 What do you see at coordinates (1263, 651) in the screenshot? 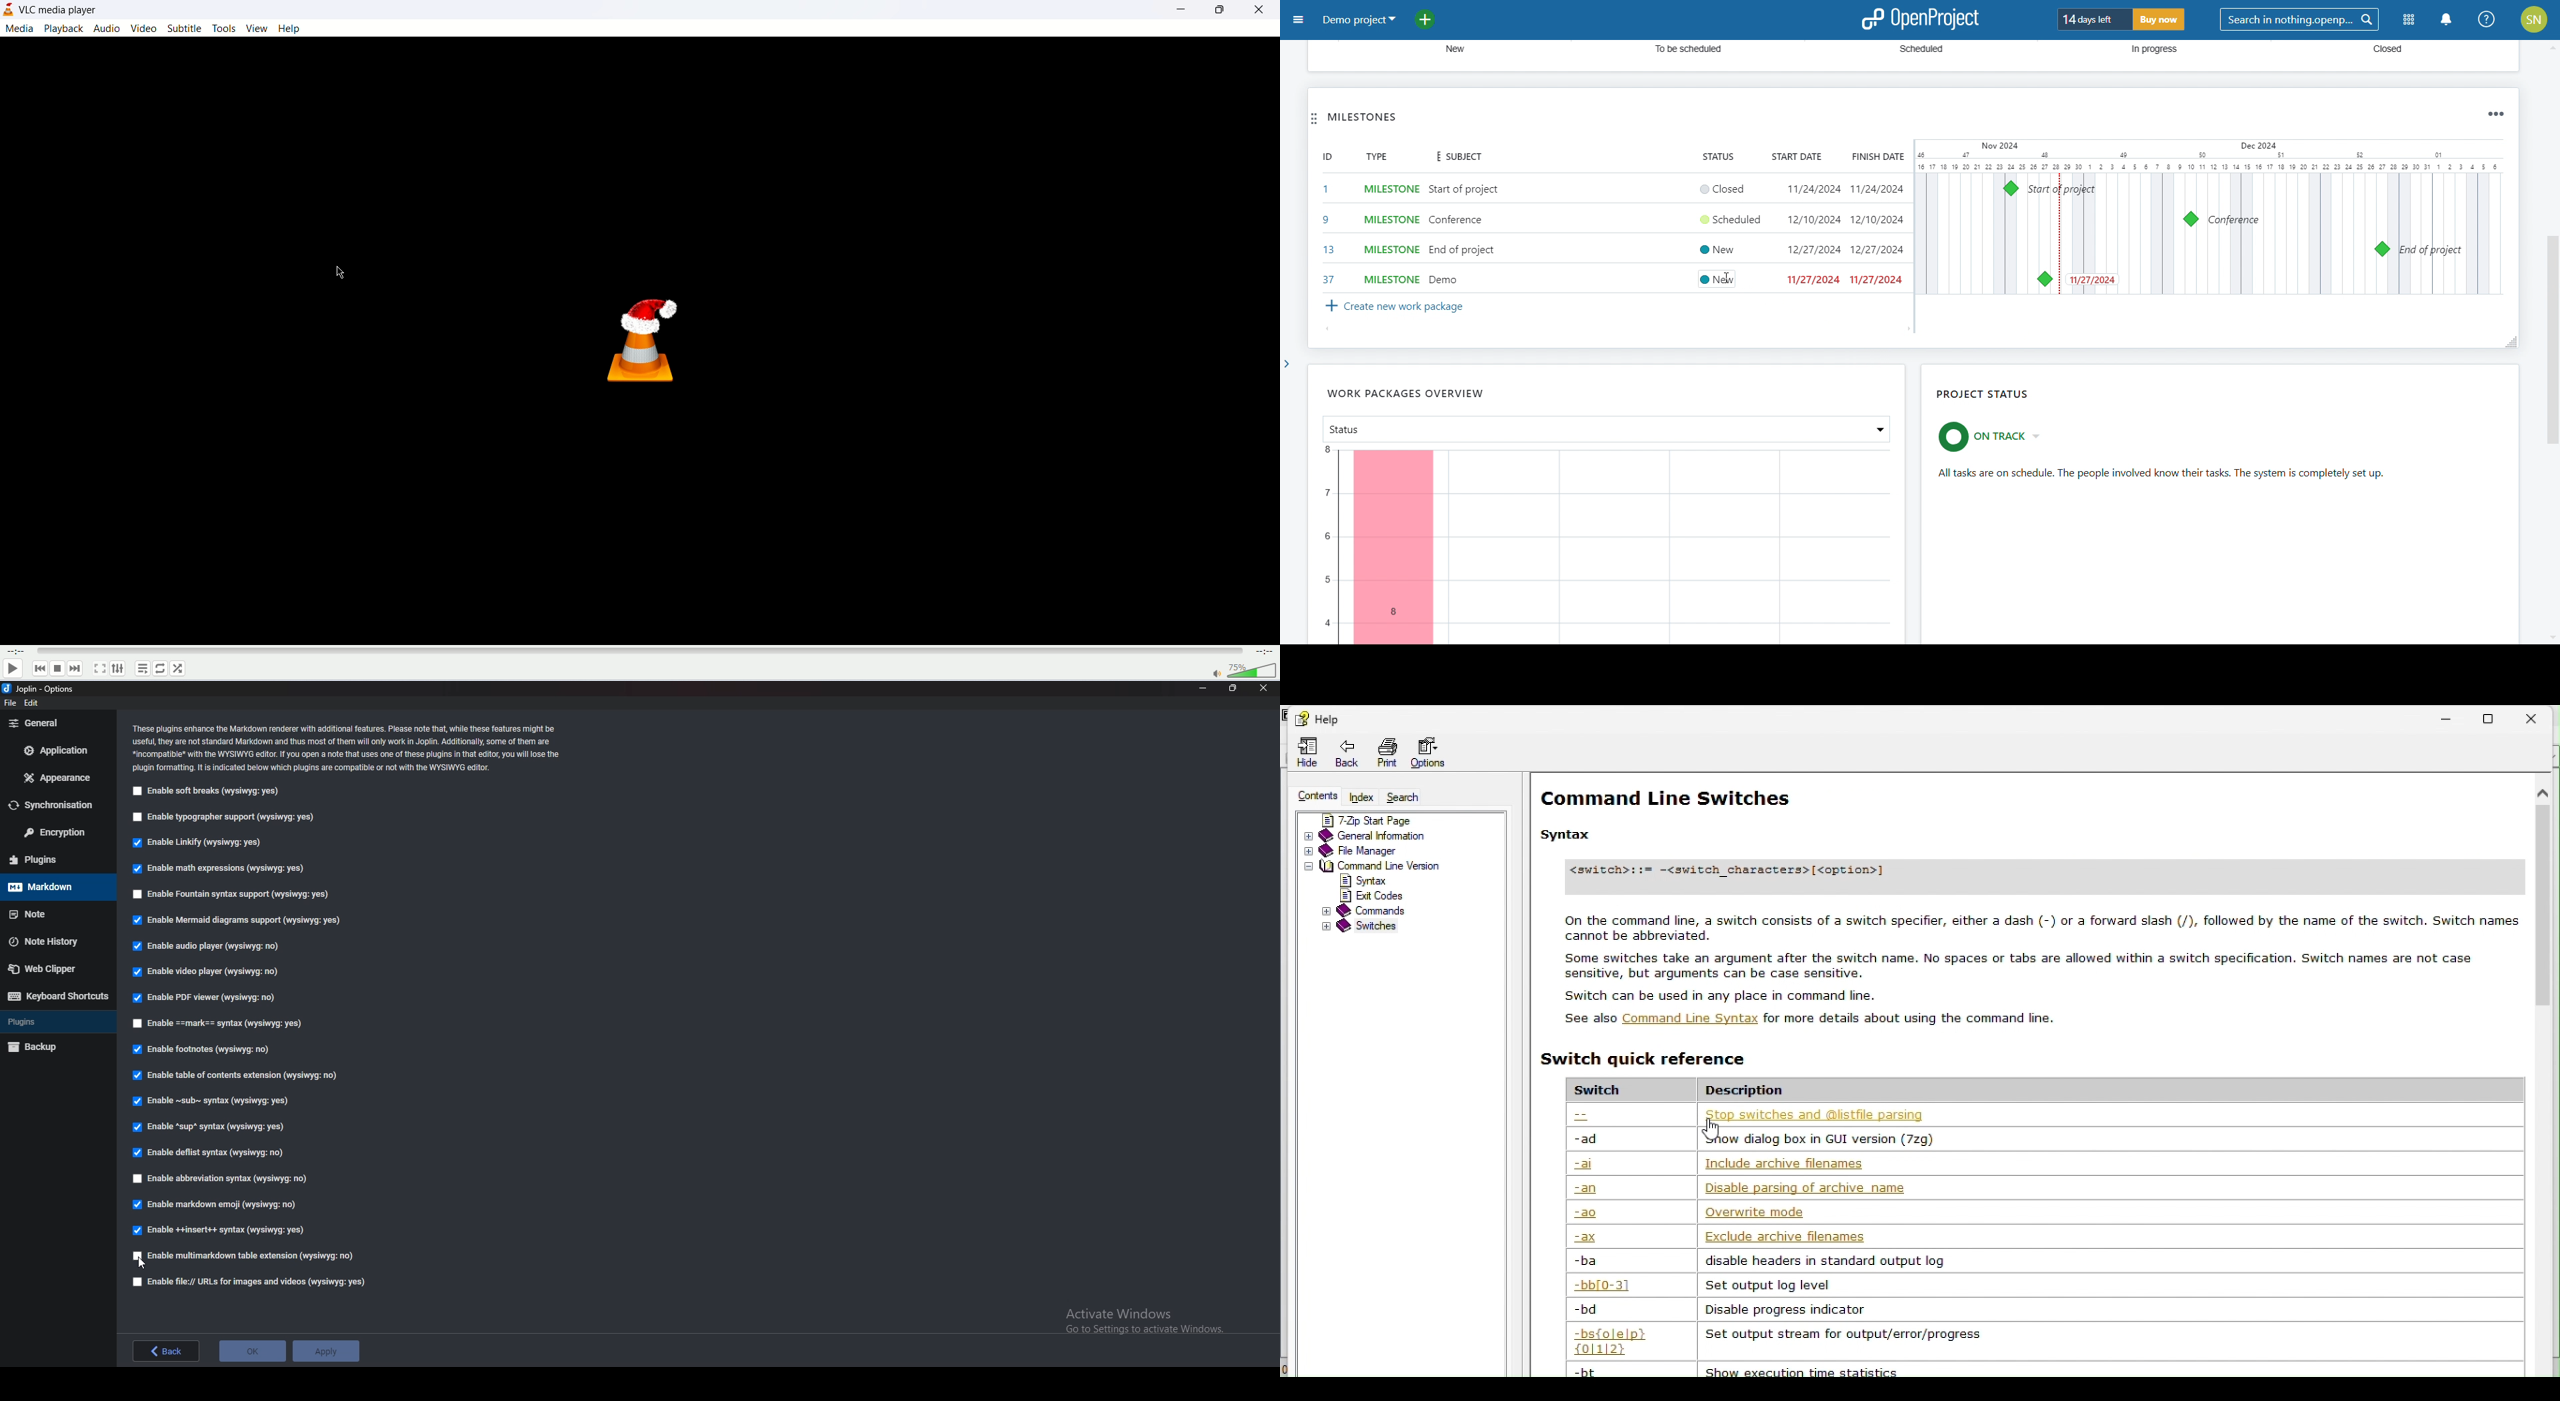
I see `remaining time` at bounding box center [1263, 651].